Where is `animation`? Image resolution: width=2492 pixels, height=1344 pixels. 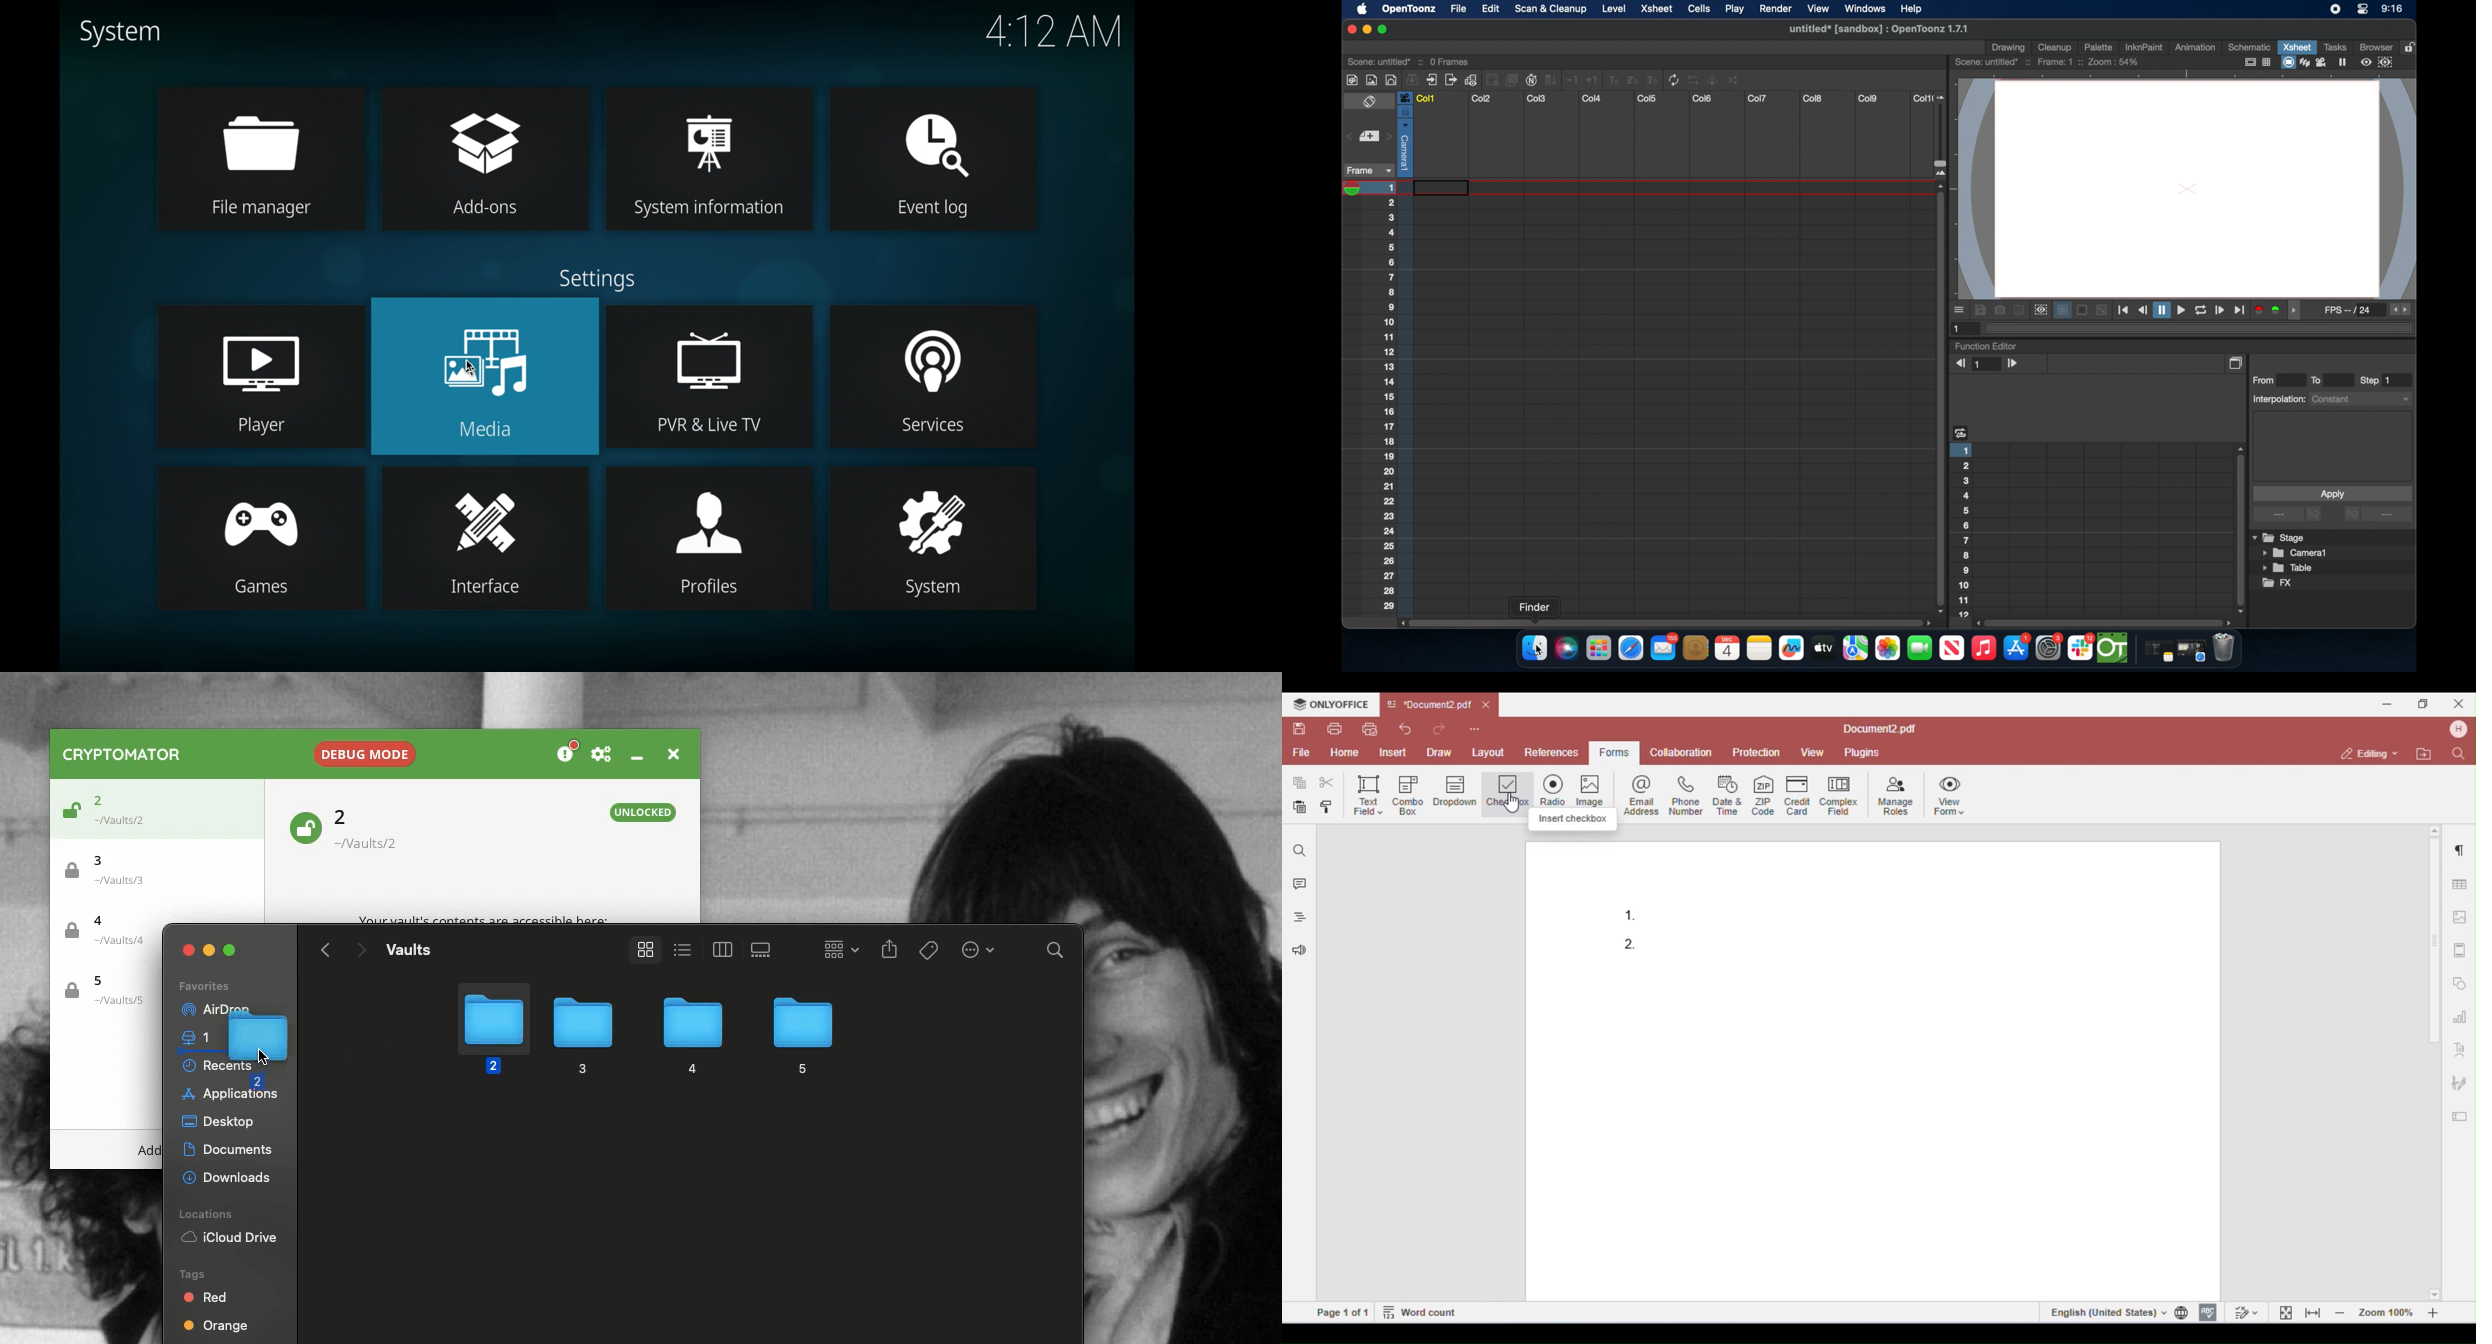 animation is located at coordinates (2196, 48).